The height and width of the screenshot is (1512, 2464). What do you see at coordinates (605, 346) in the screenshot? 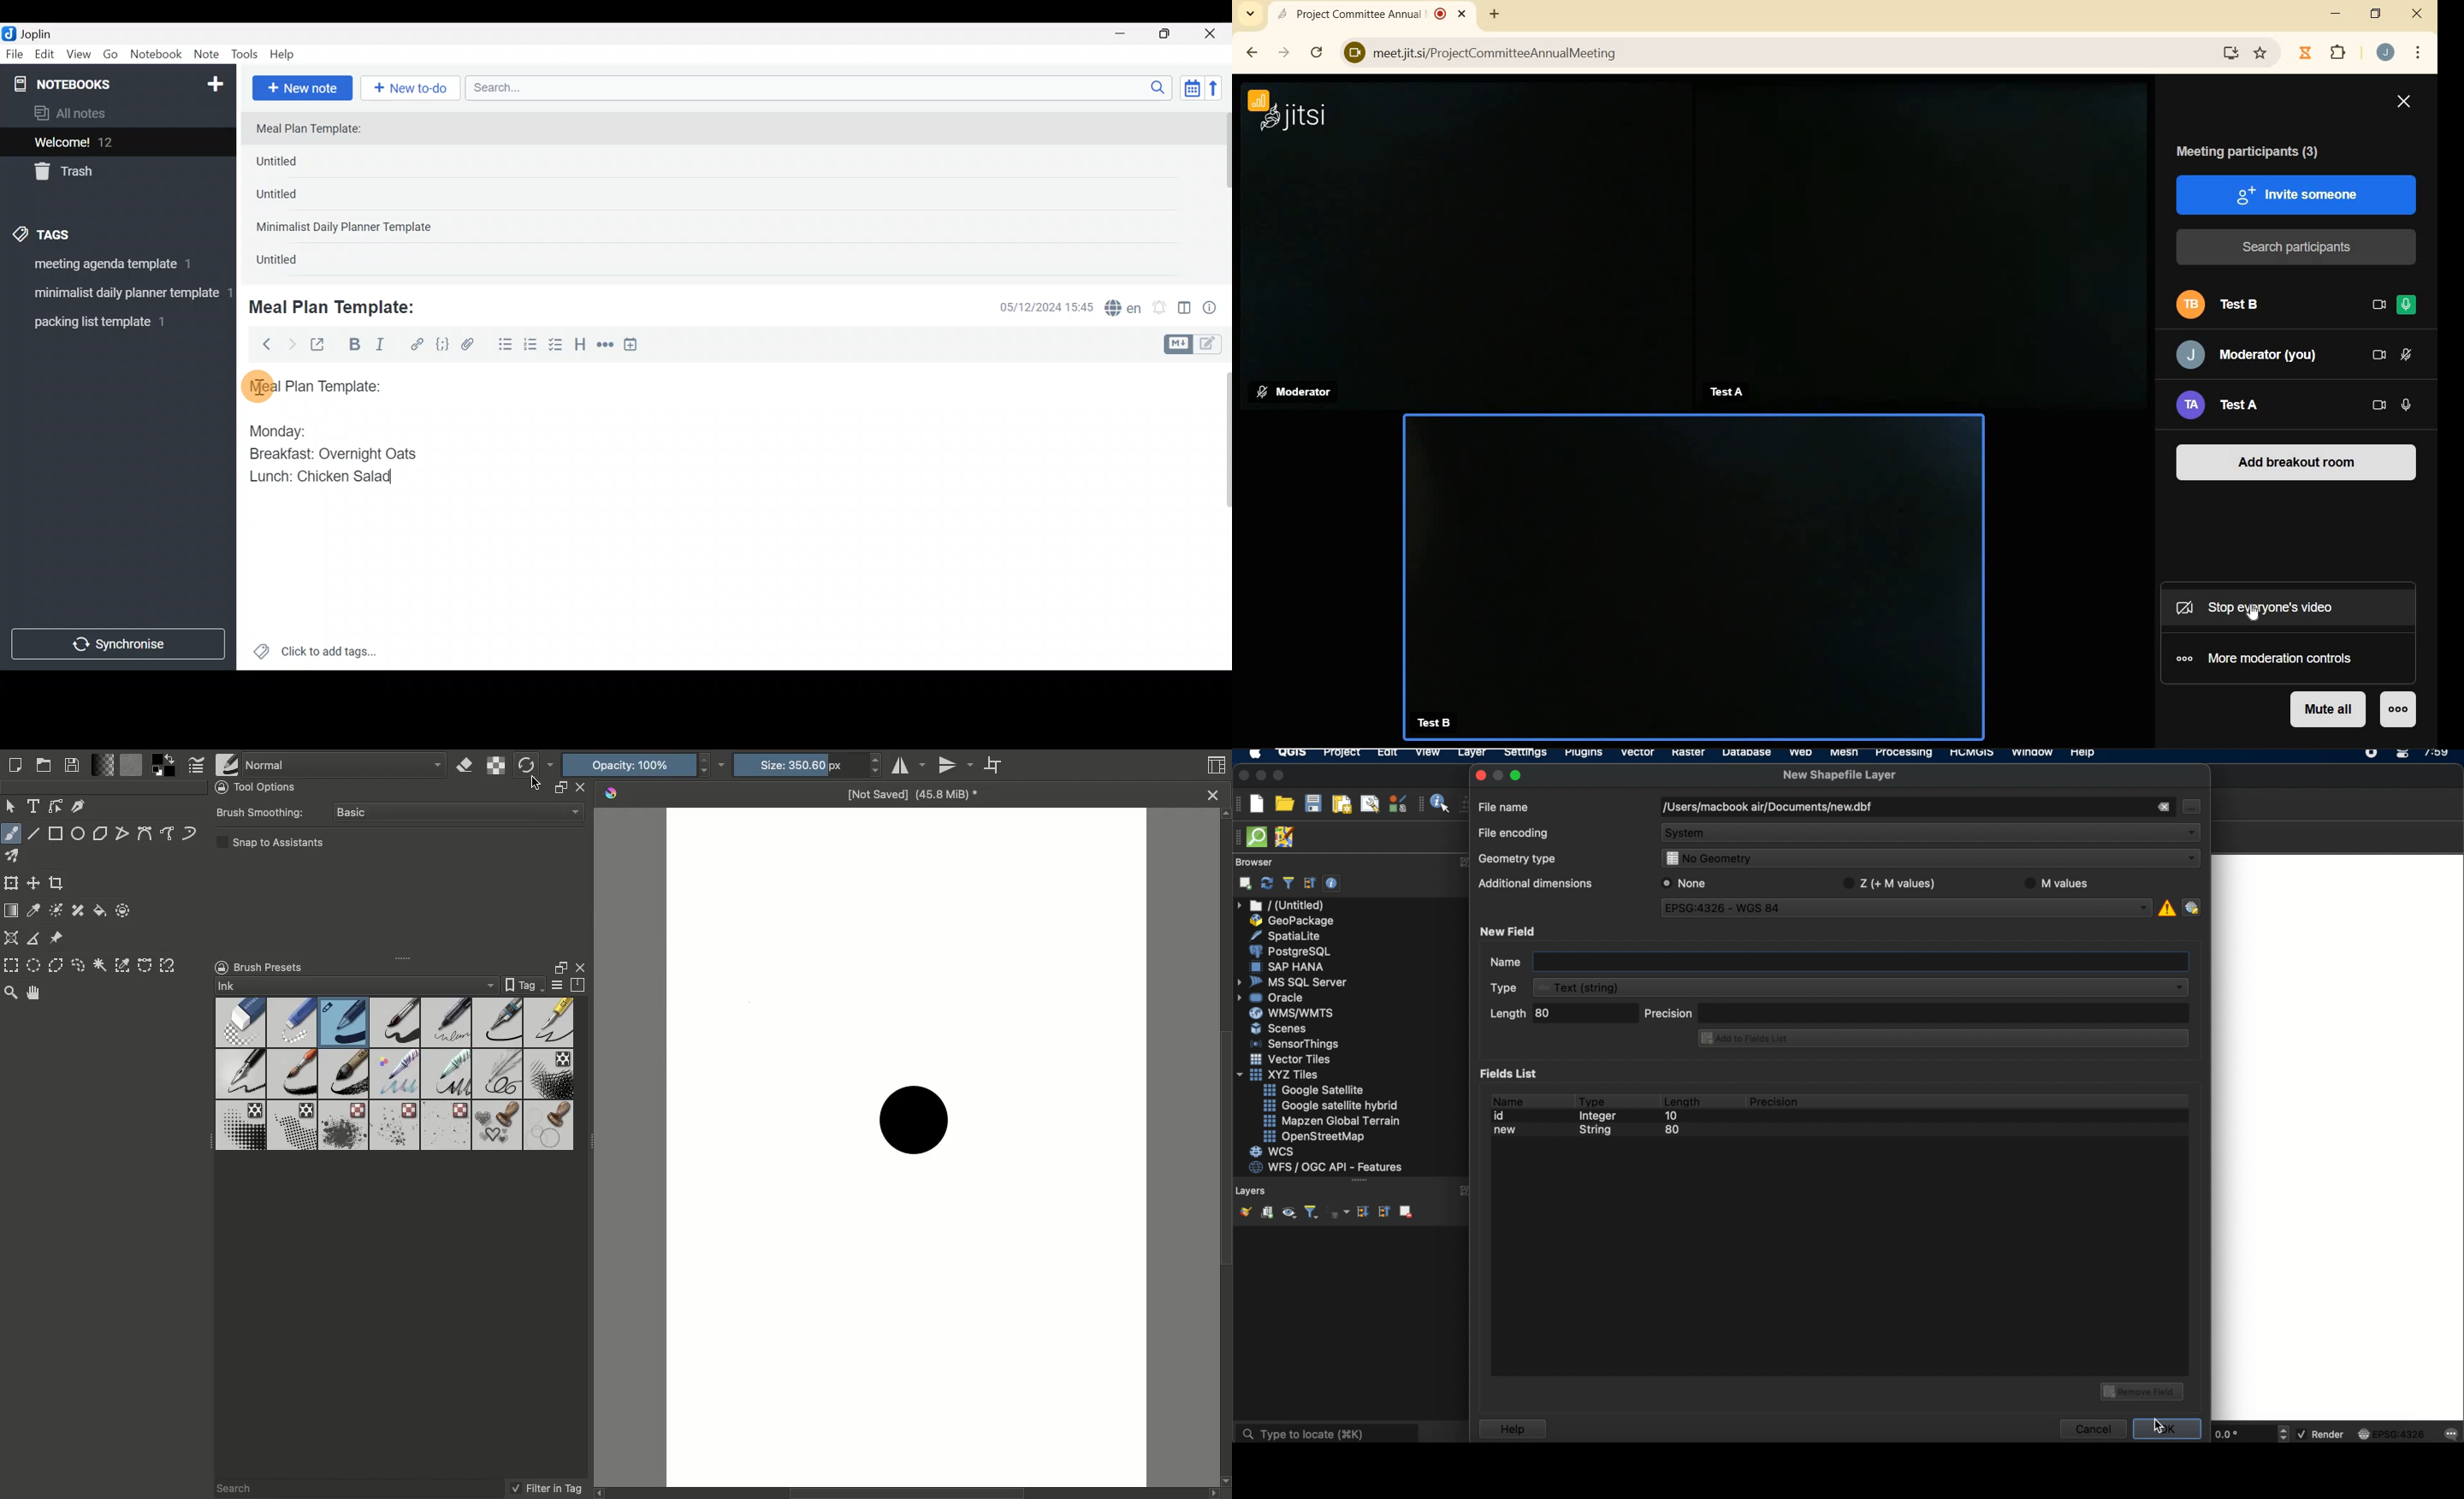
I see `Horizontal rule` at bounding box center [605, 346].